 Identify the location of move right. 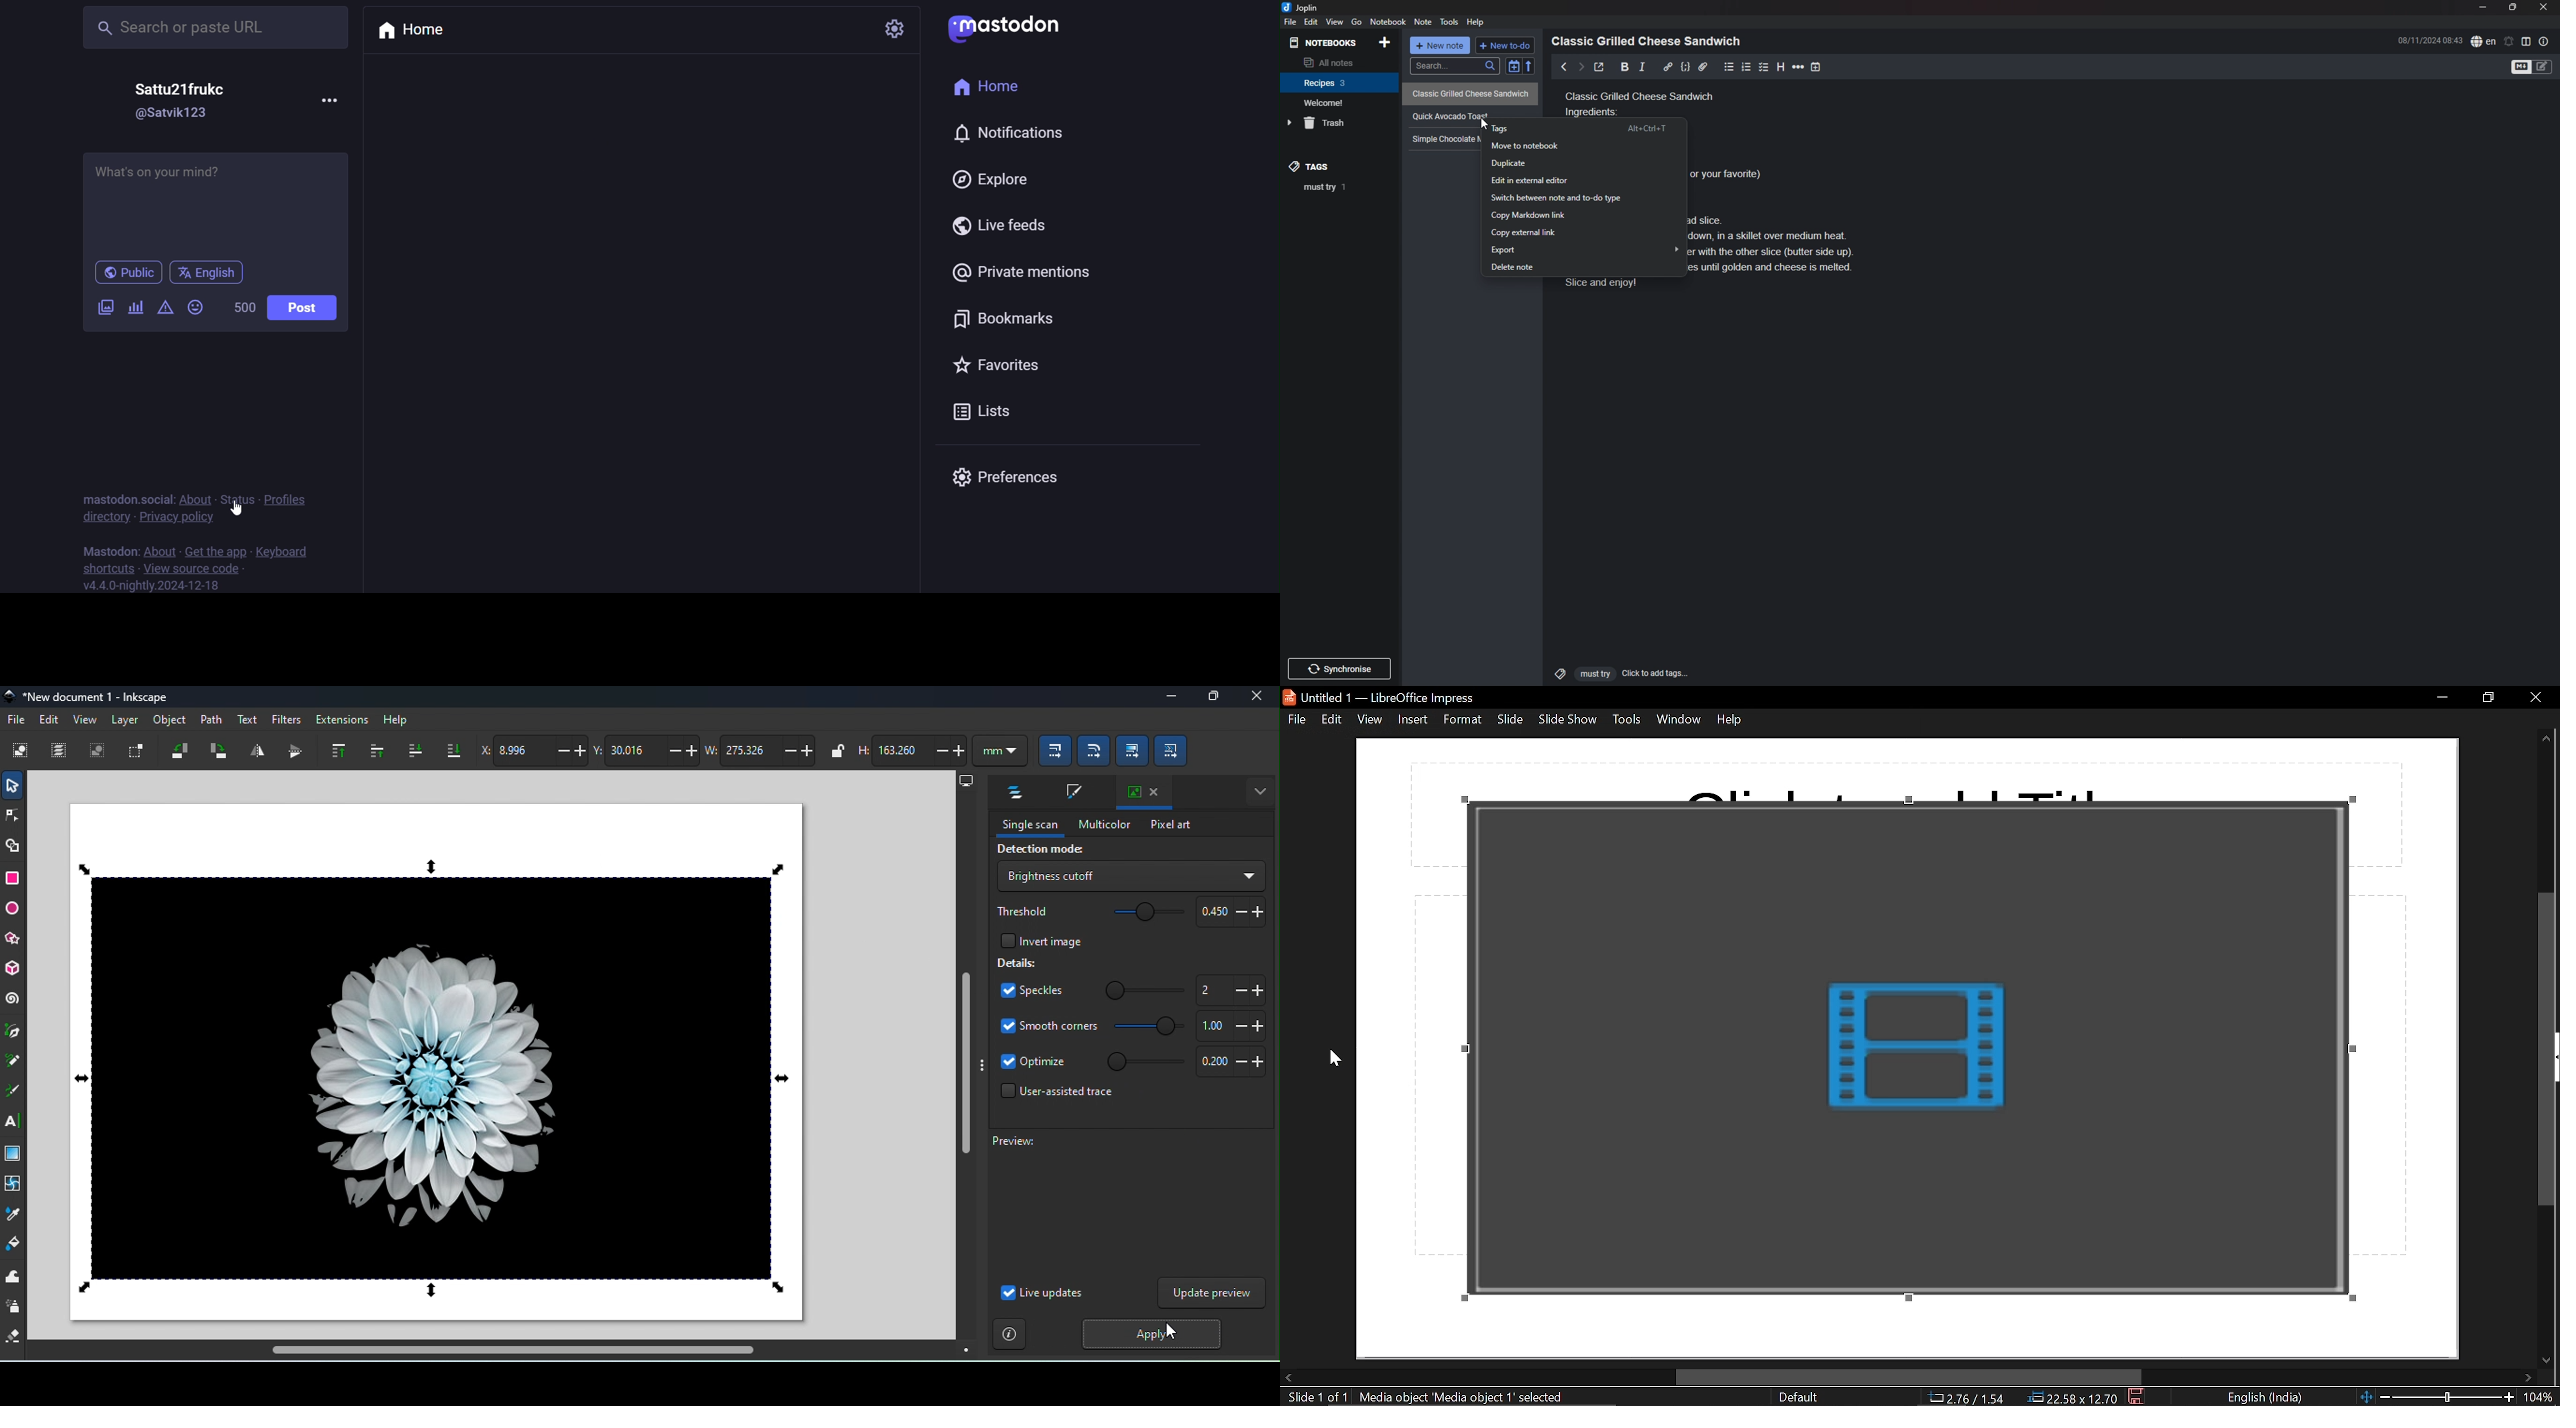
(2529, 1377).